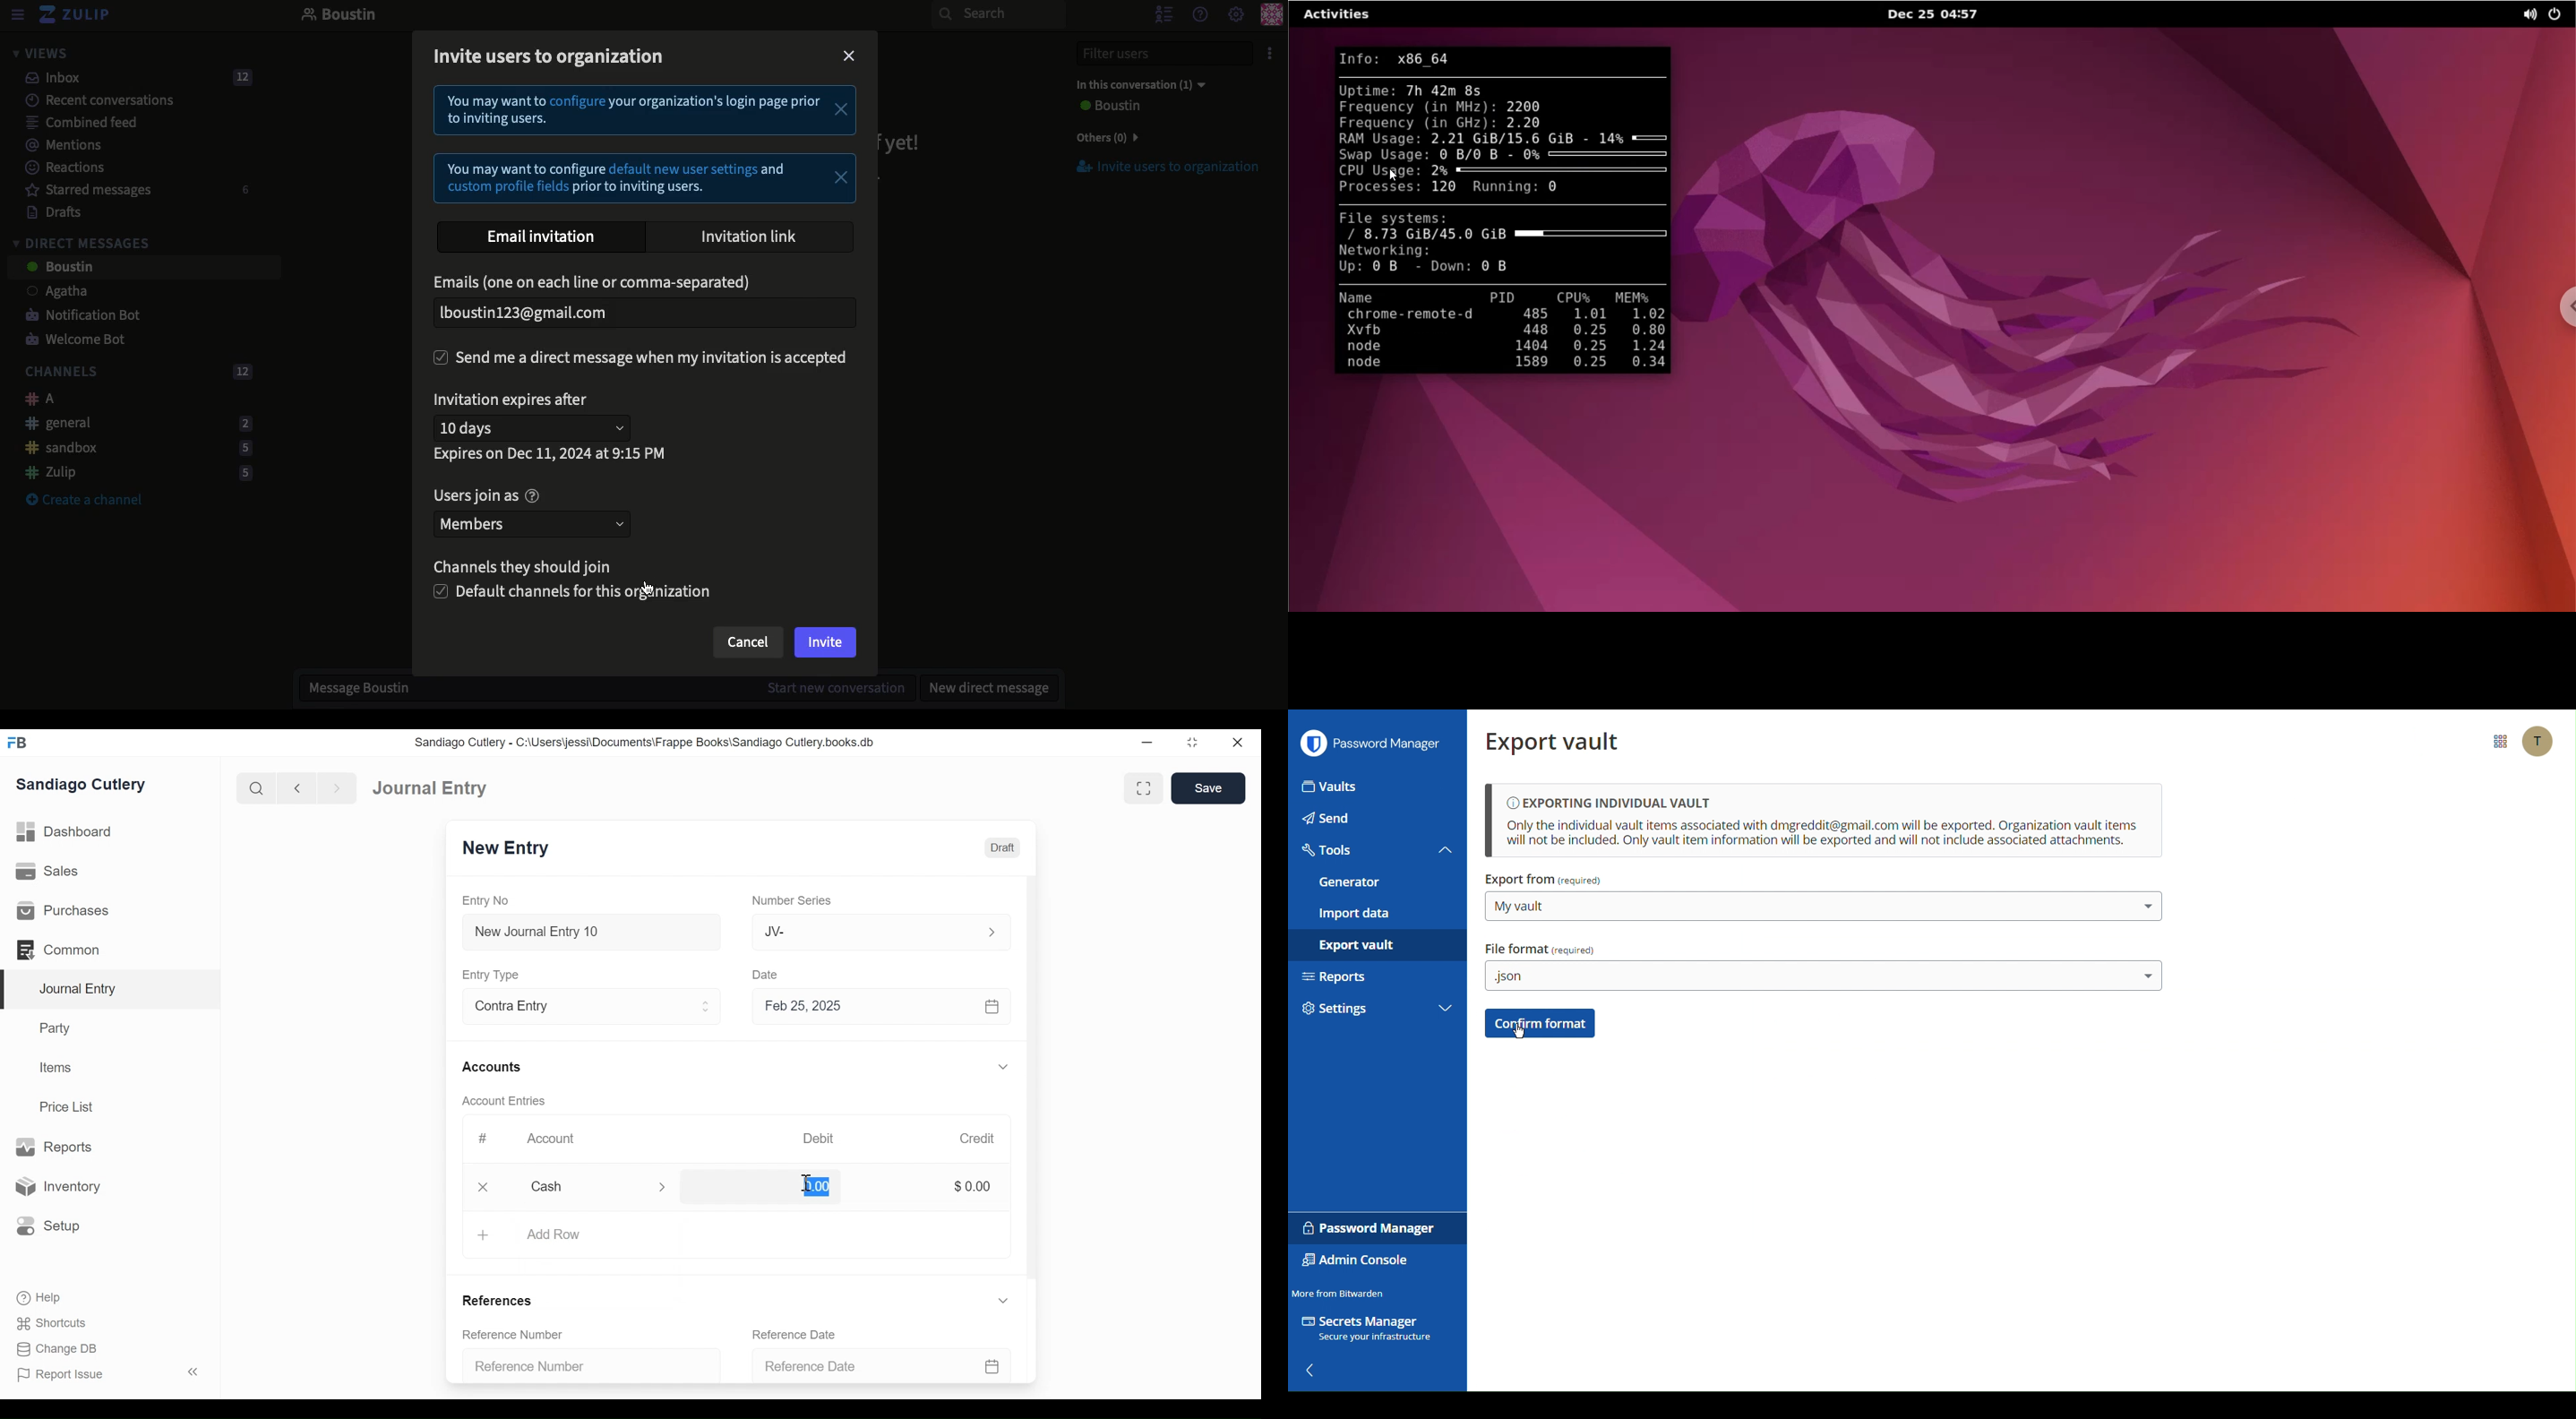 The height and width of the screenshot is (1428, 2576). I want to click on Views, so click(39, 53).